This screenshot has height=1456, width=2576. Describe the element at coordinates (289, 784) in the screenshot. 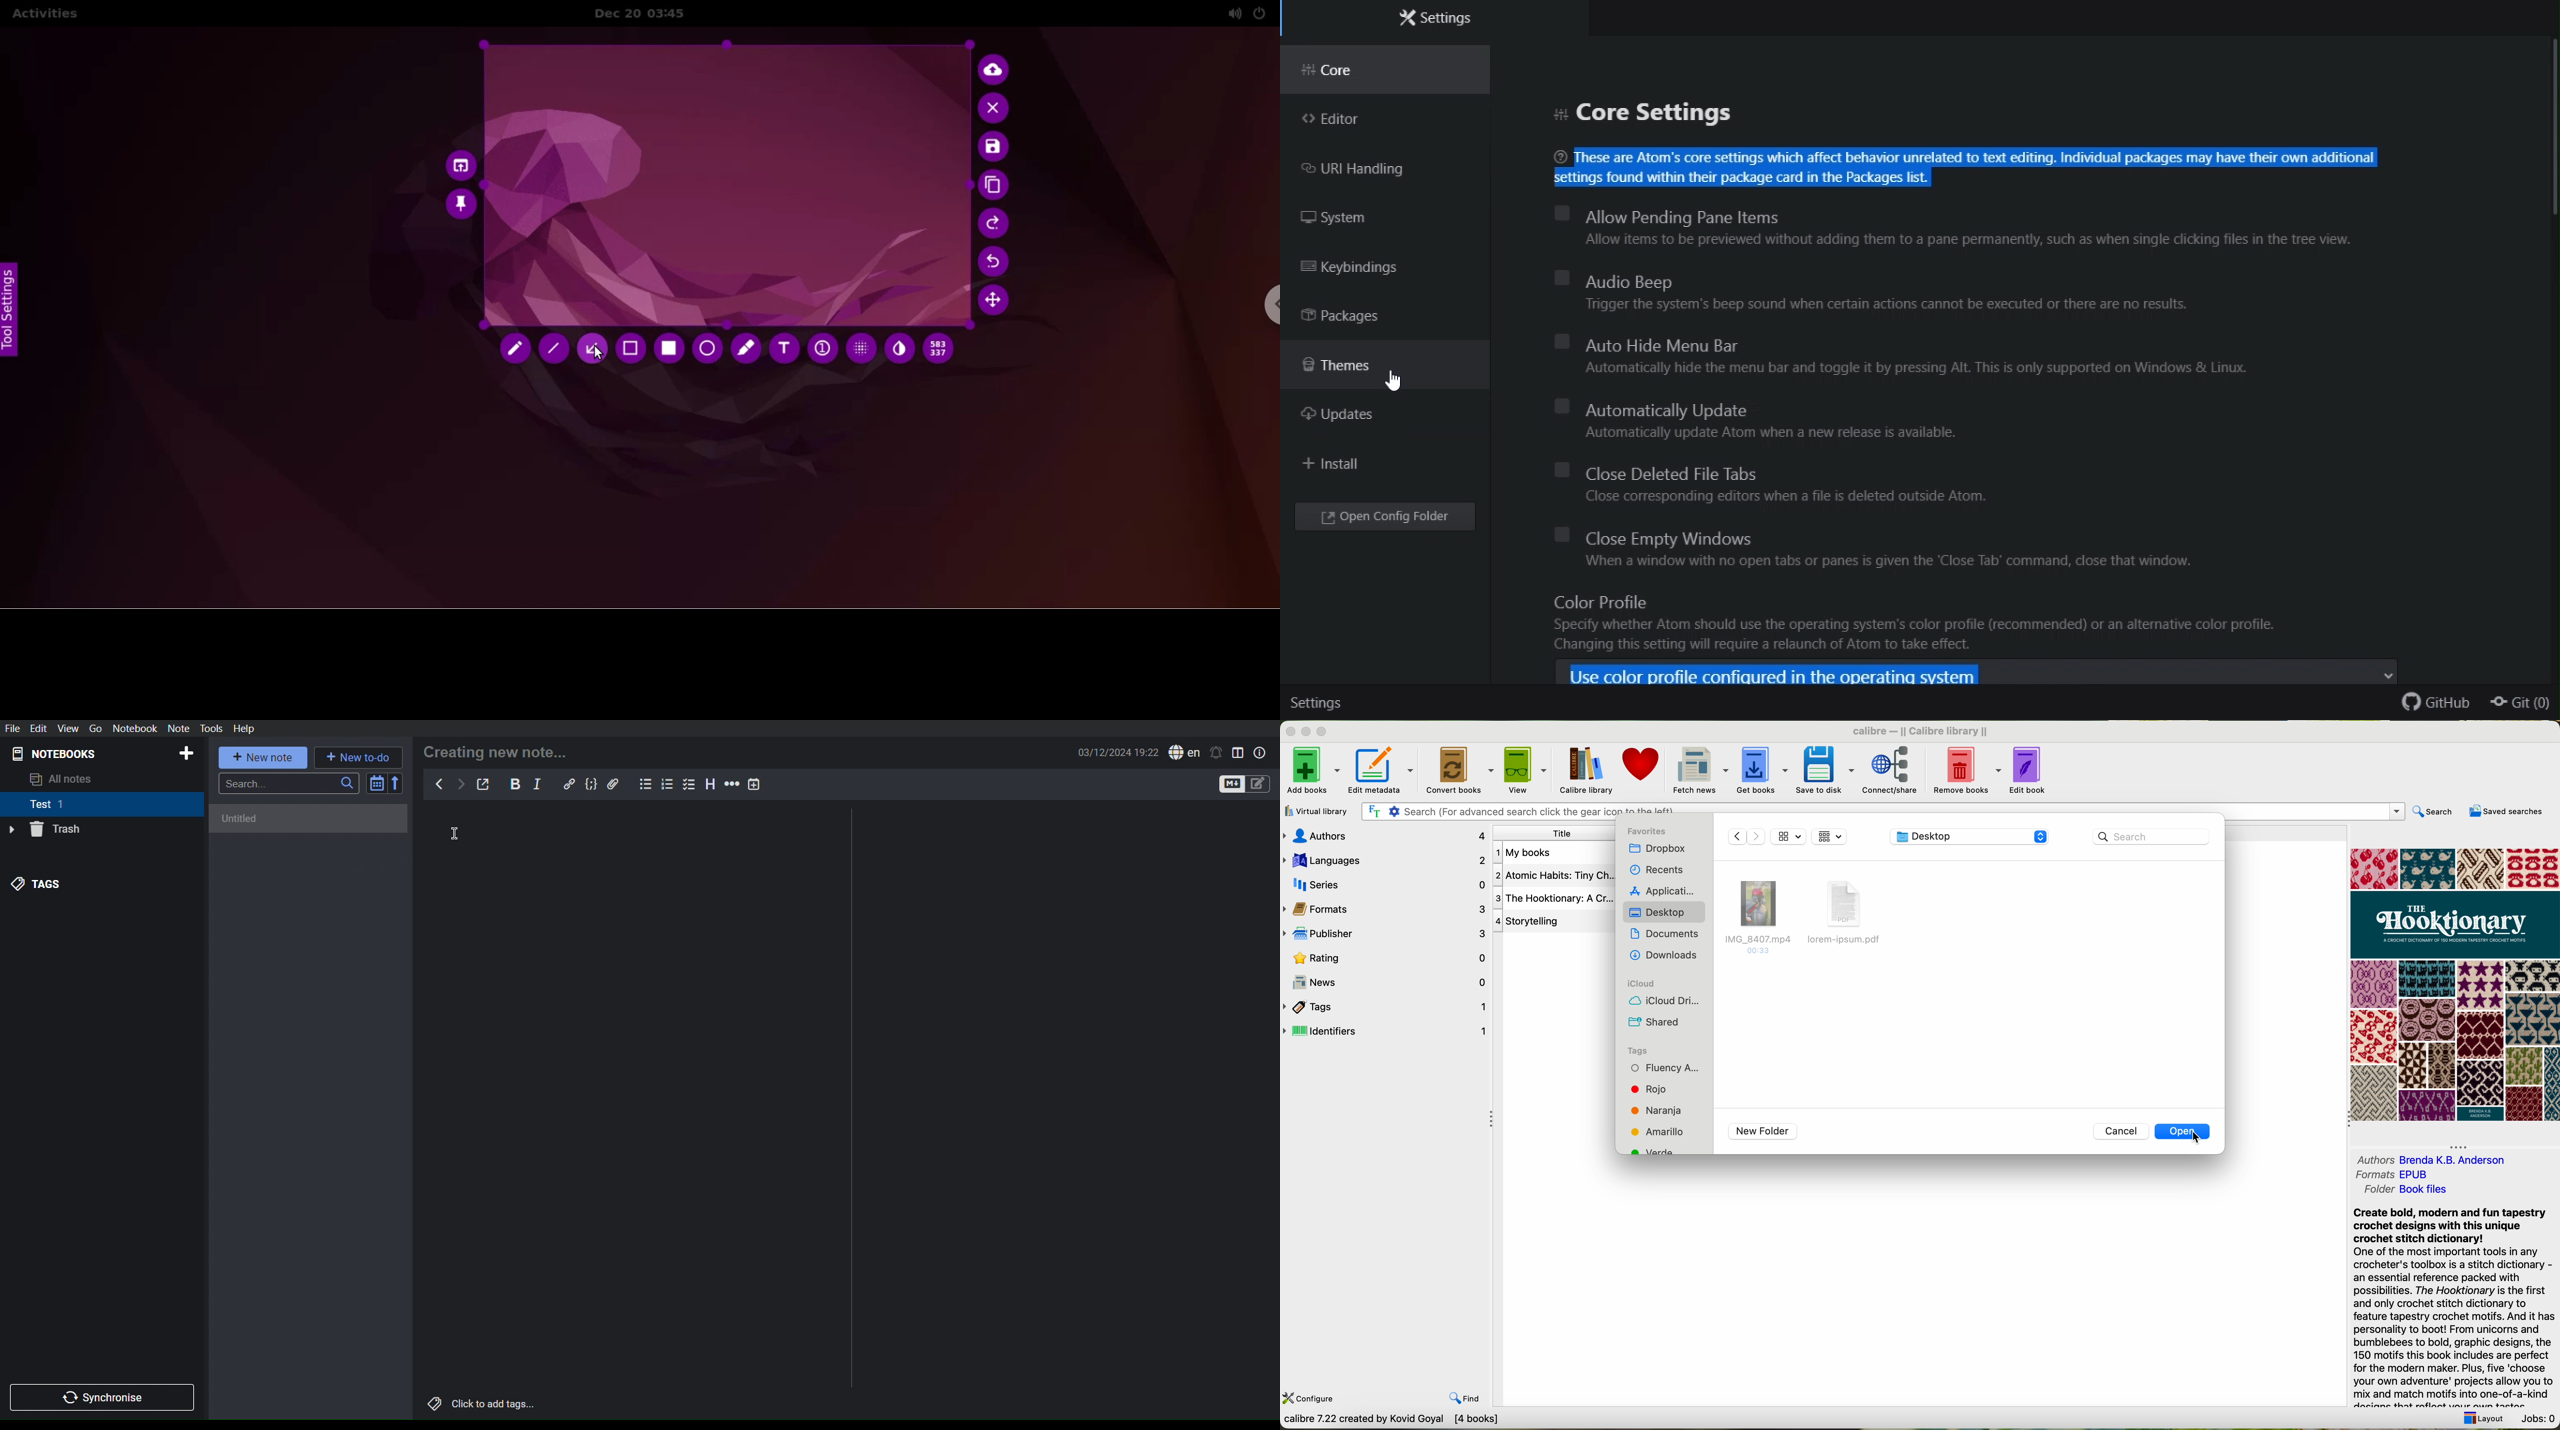

I see `Search` at that location.